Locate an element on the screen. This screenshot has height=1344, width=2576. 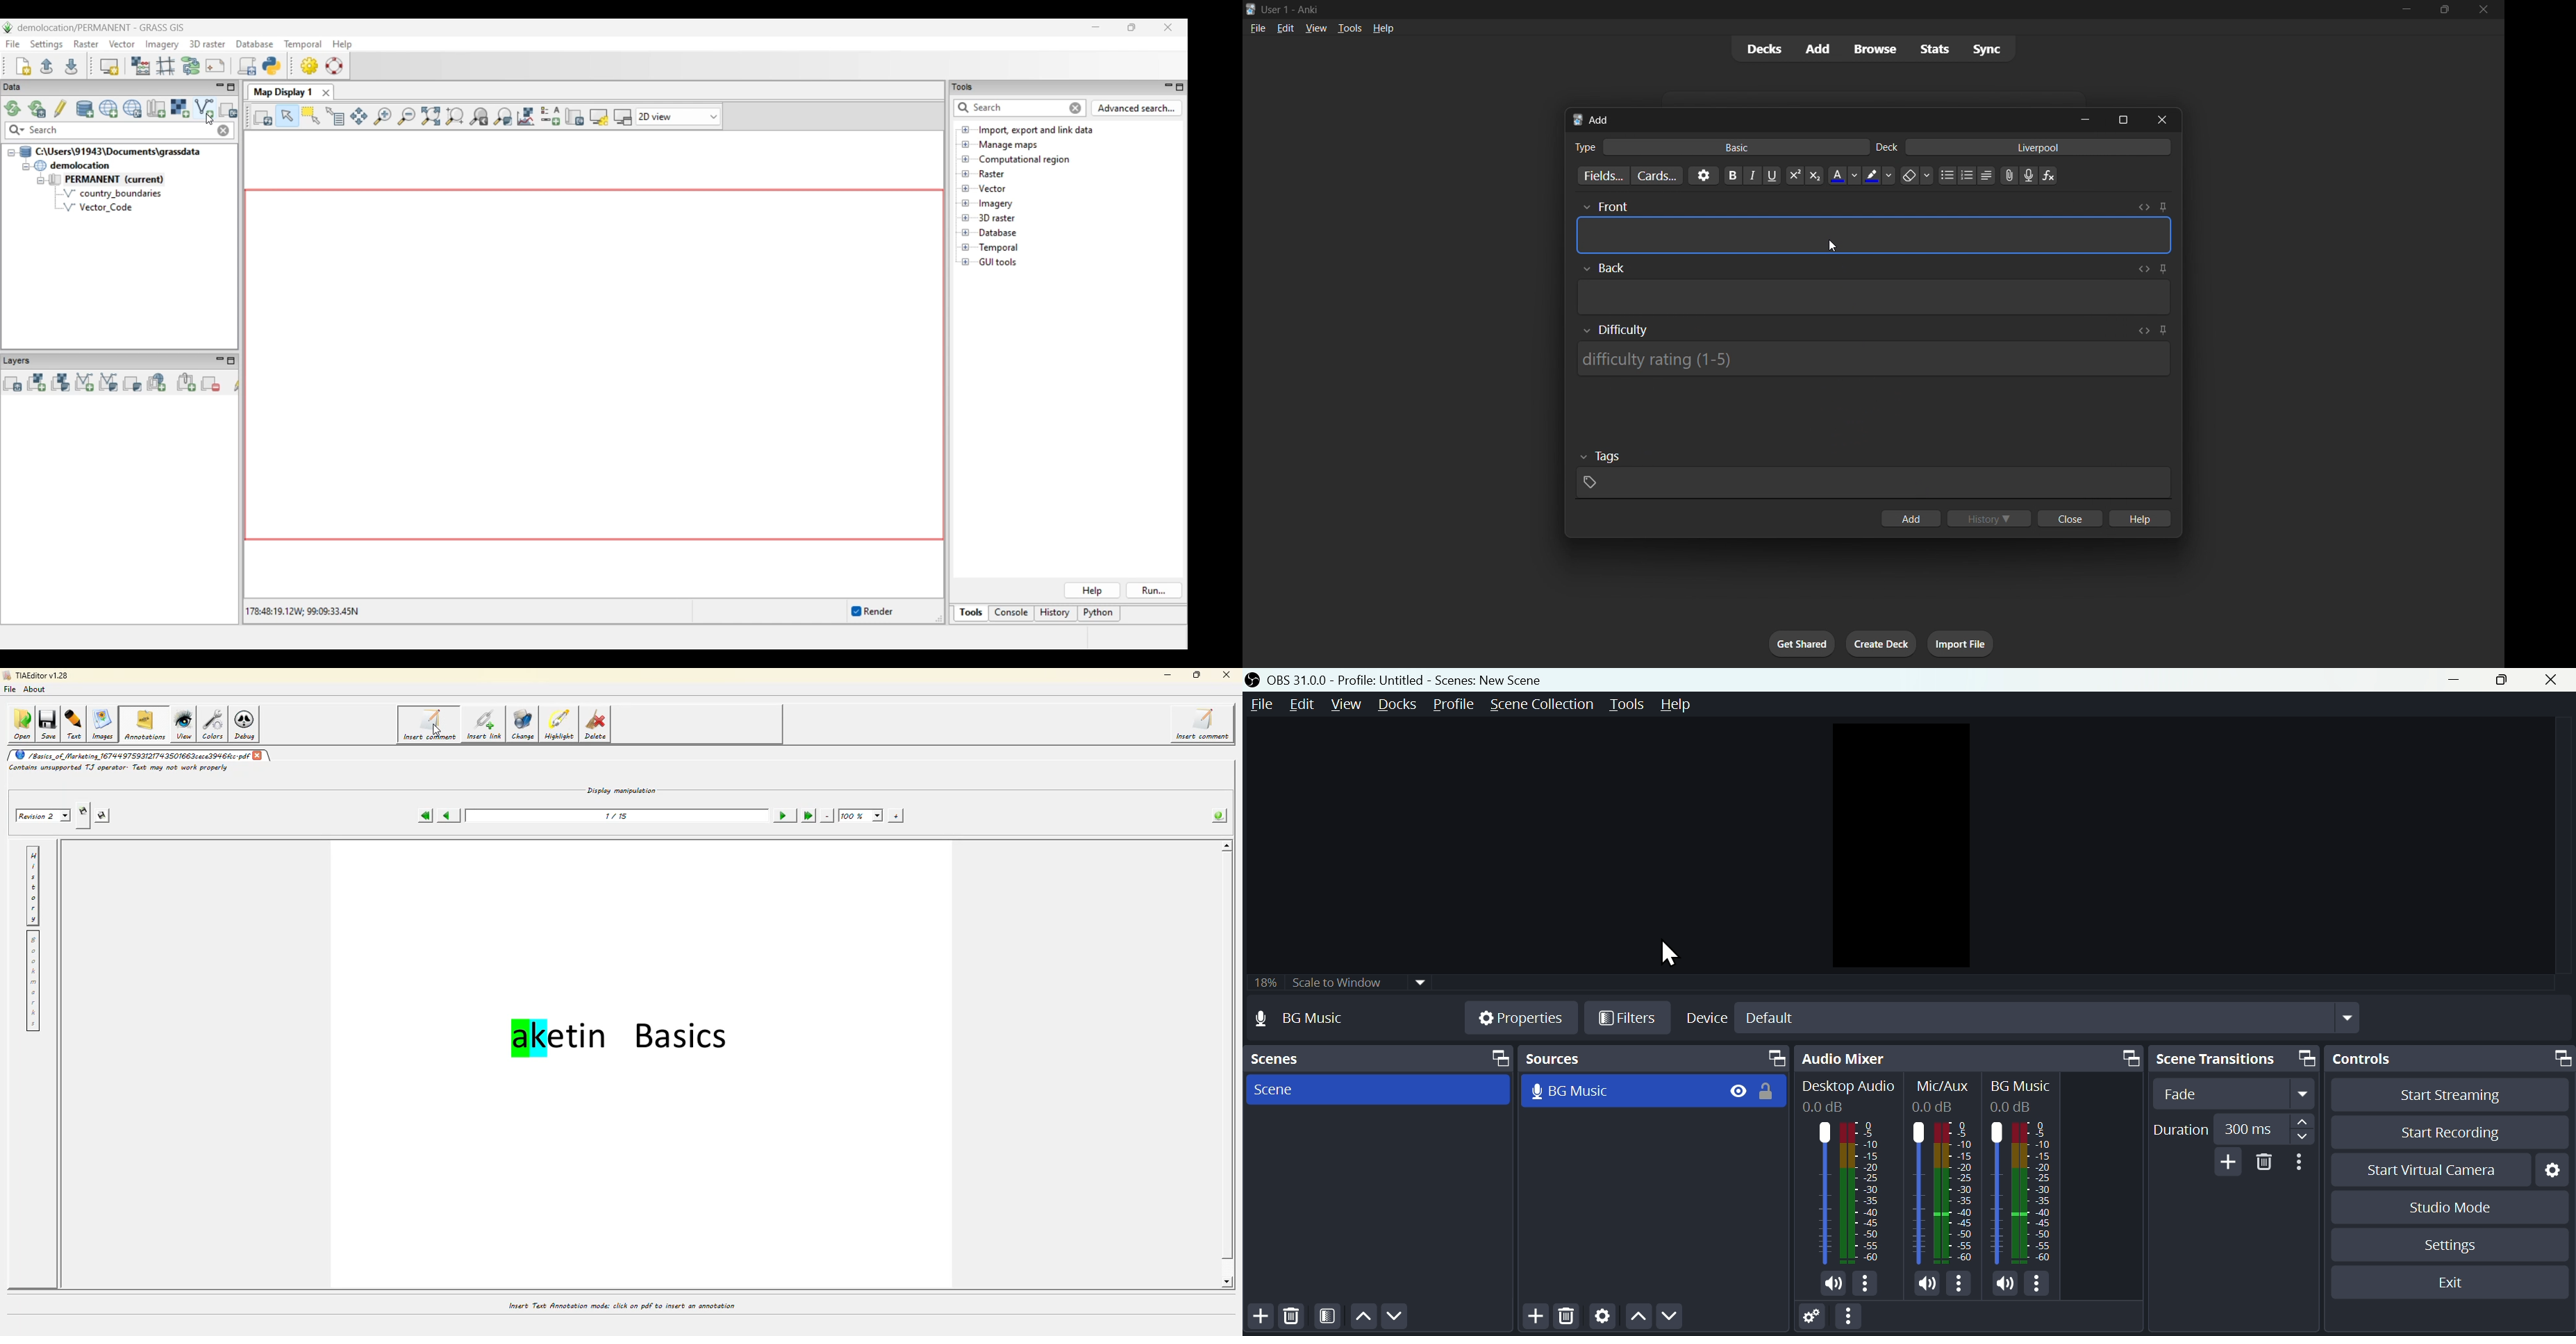
Move up is located at coordinates (1363, 1315).